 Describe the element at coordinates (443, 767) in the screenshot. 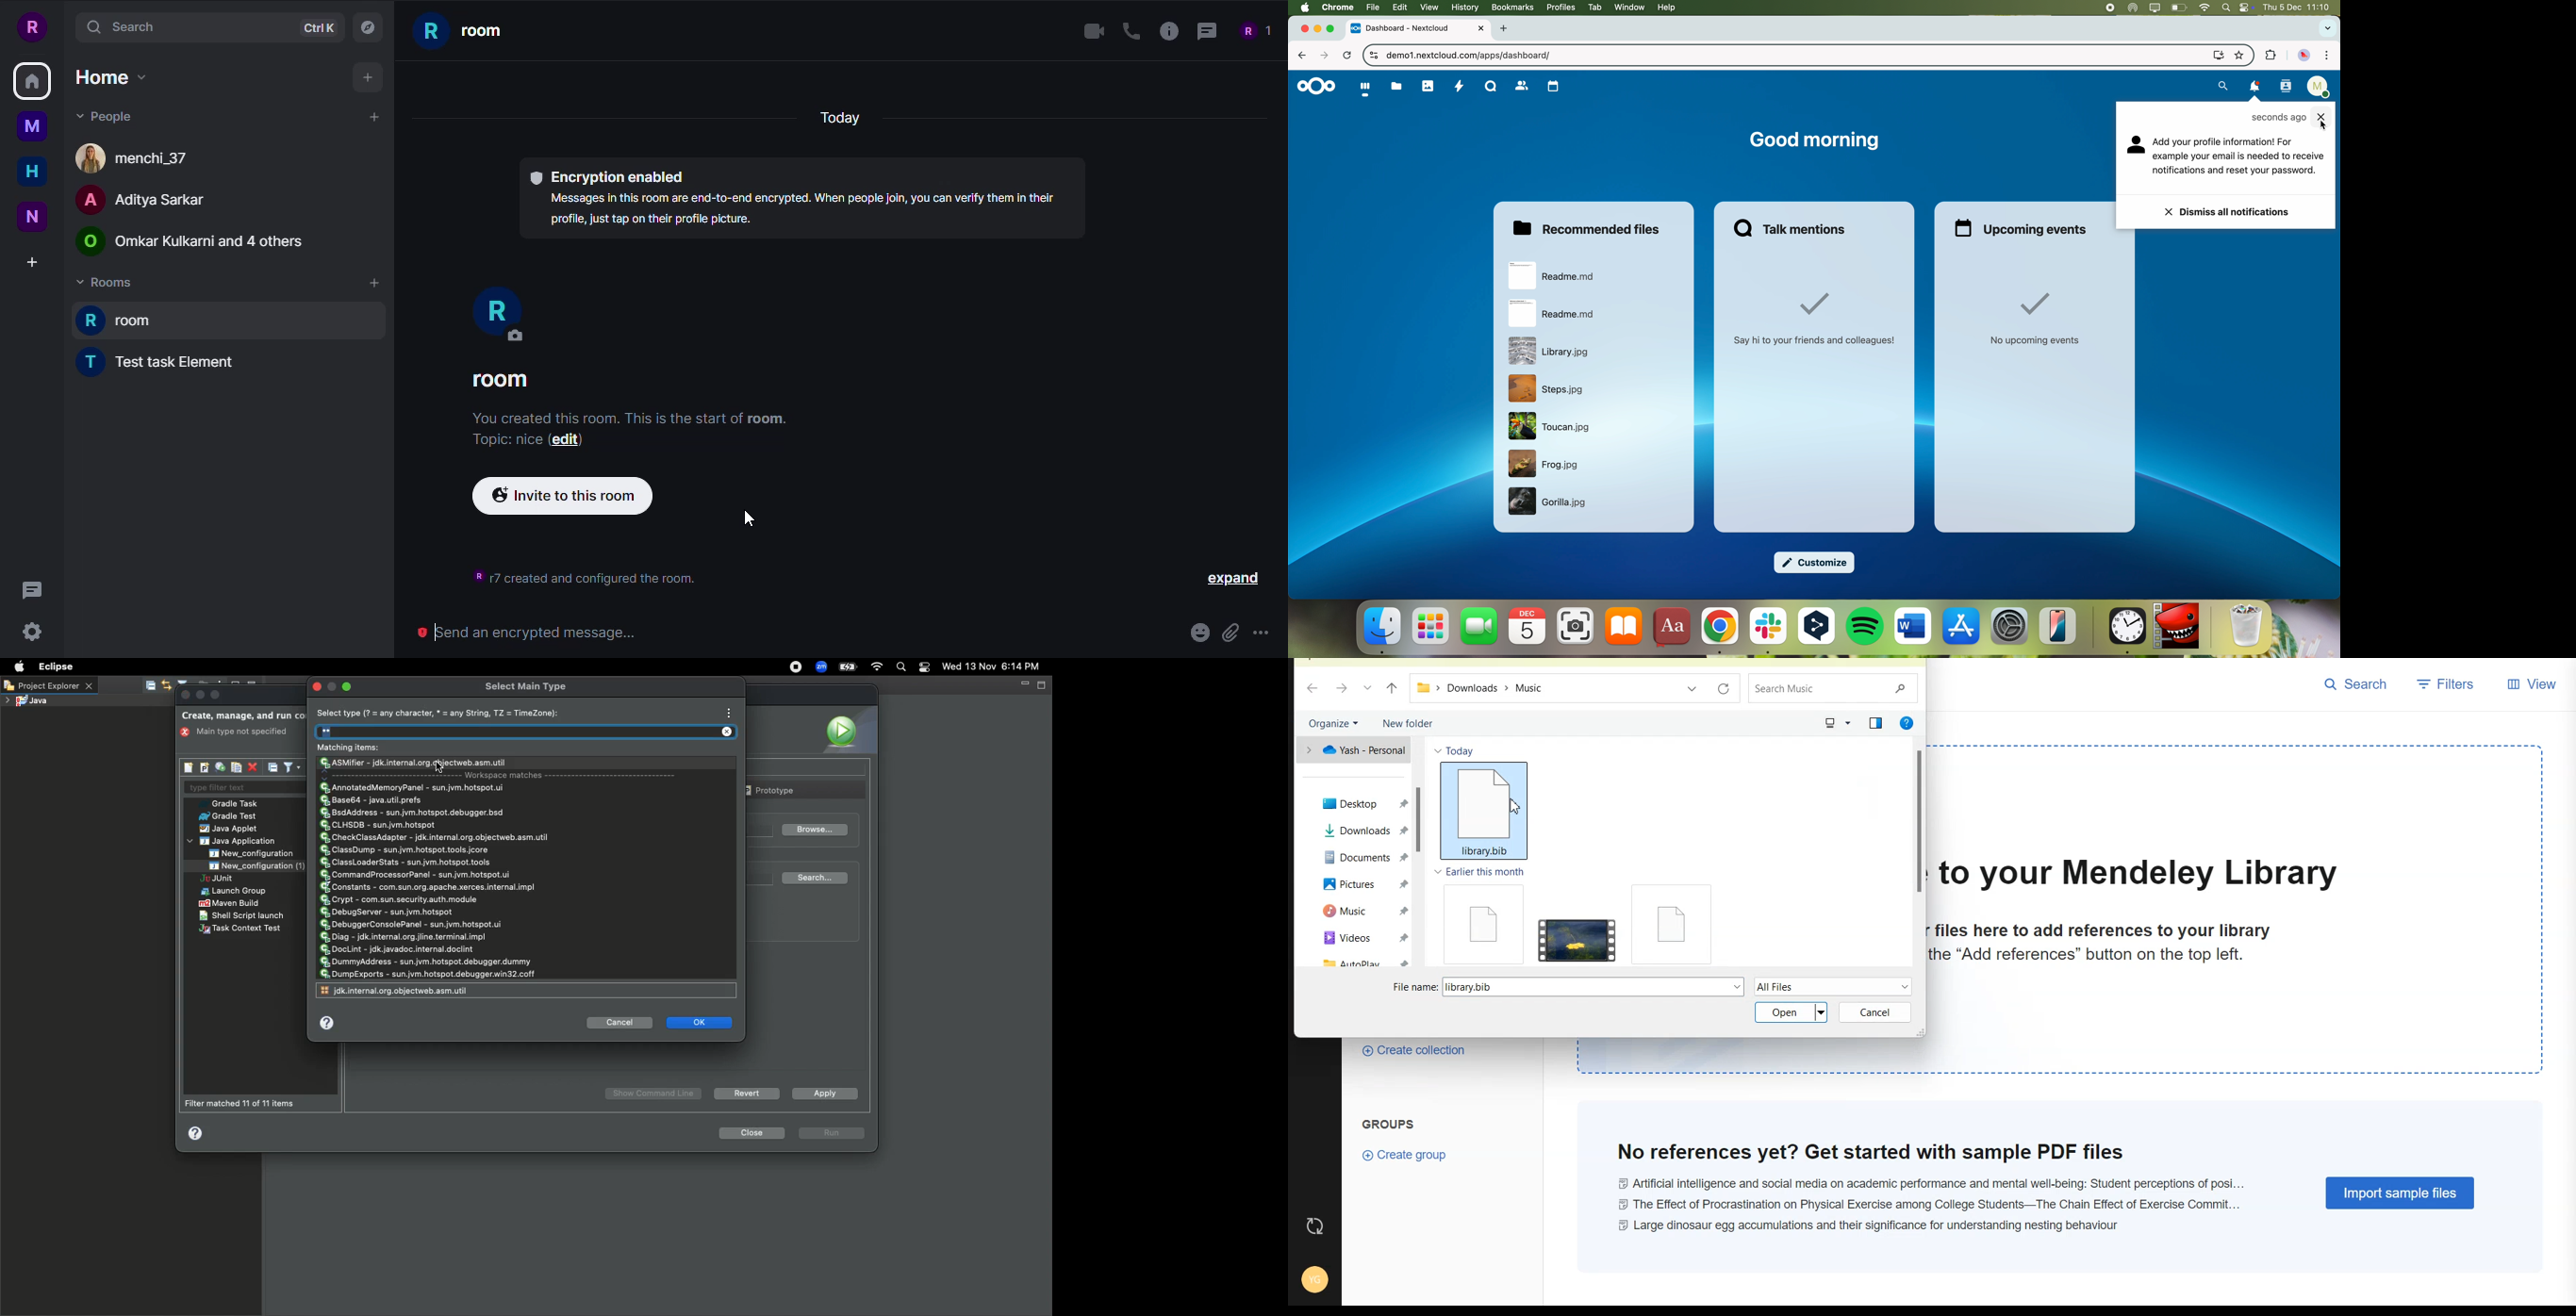

I see `cursor` at that location.